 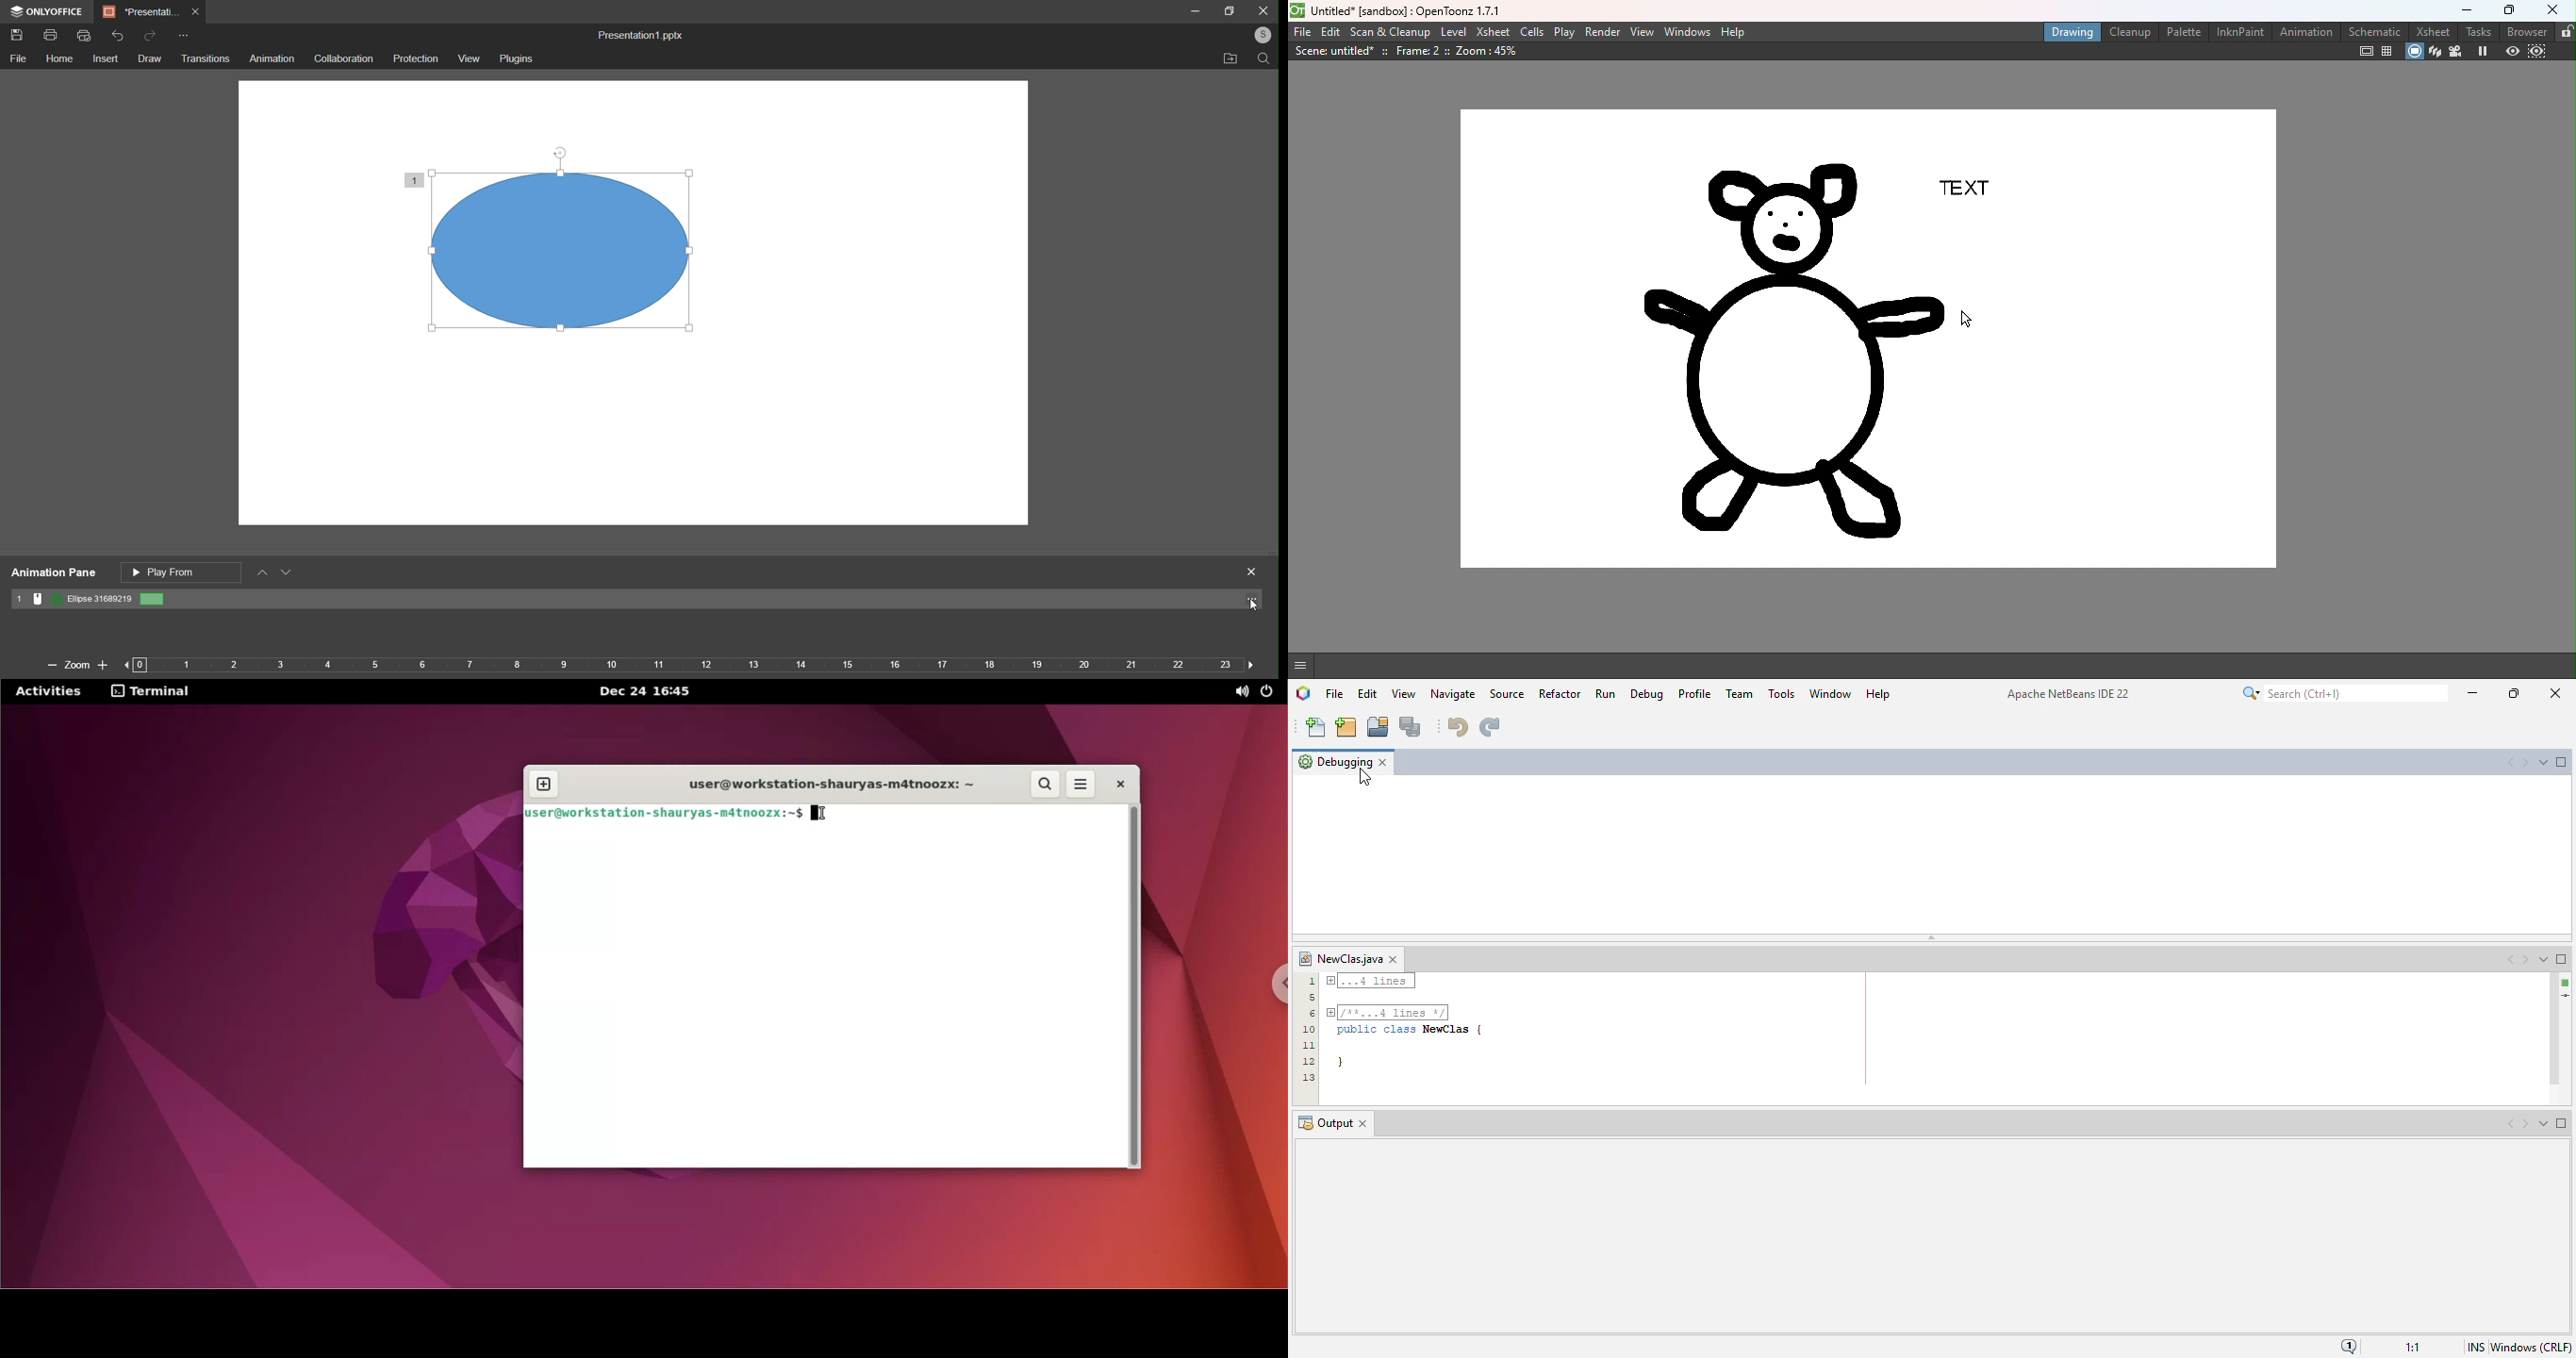 I want to click on Animation name, so click(x=90, y=600).